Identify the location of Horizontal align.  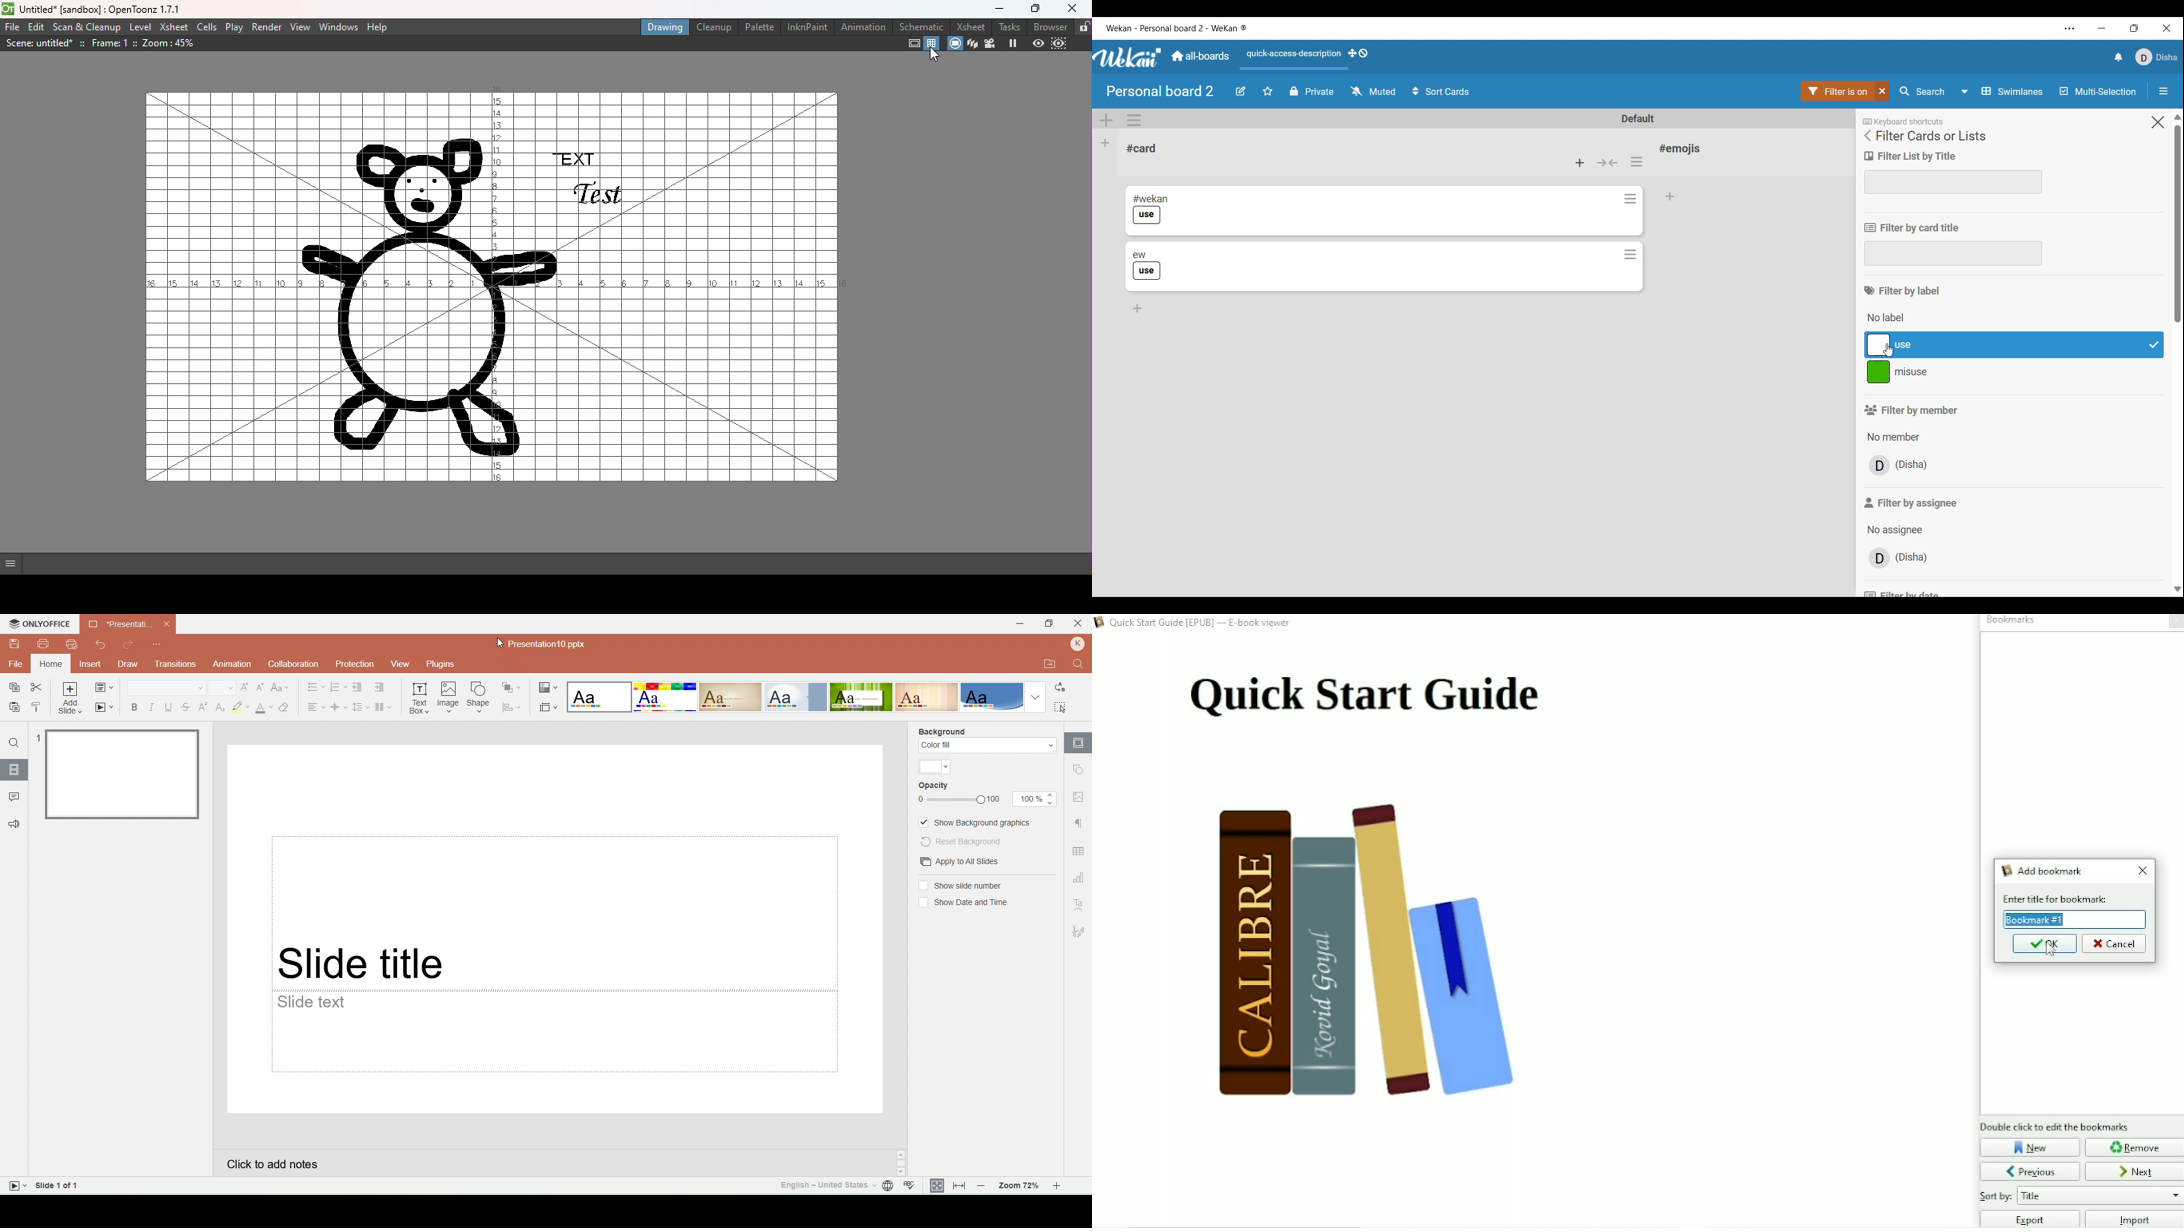
(314, 707).